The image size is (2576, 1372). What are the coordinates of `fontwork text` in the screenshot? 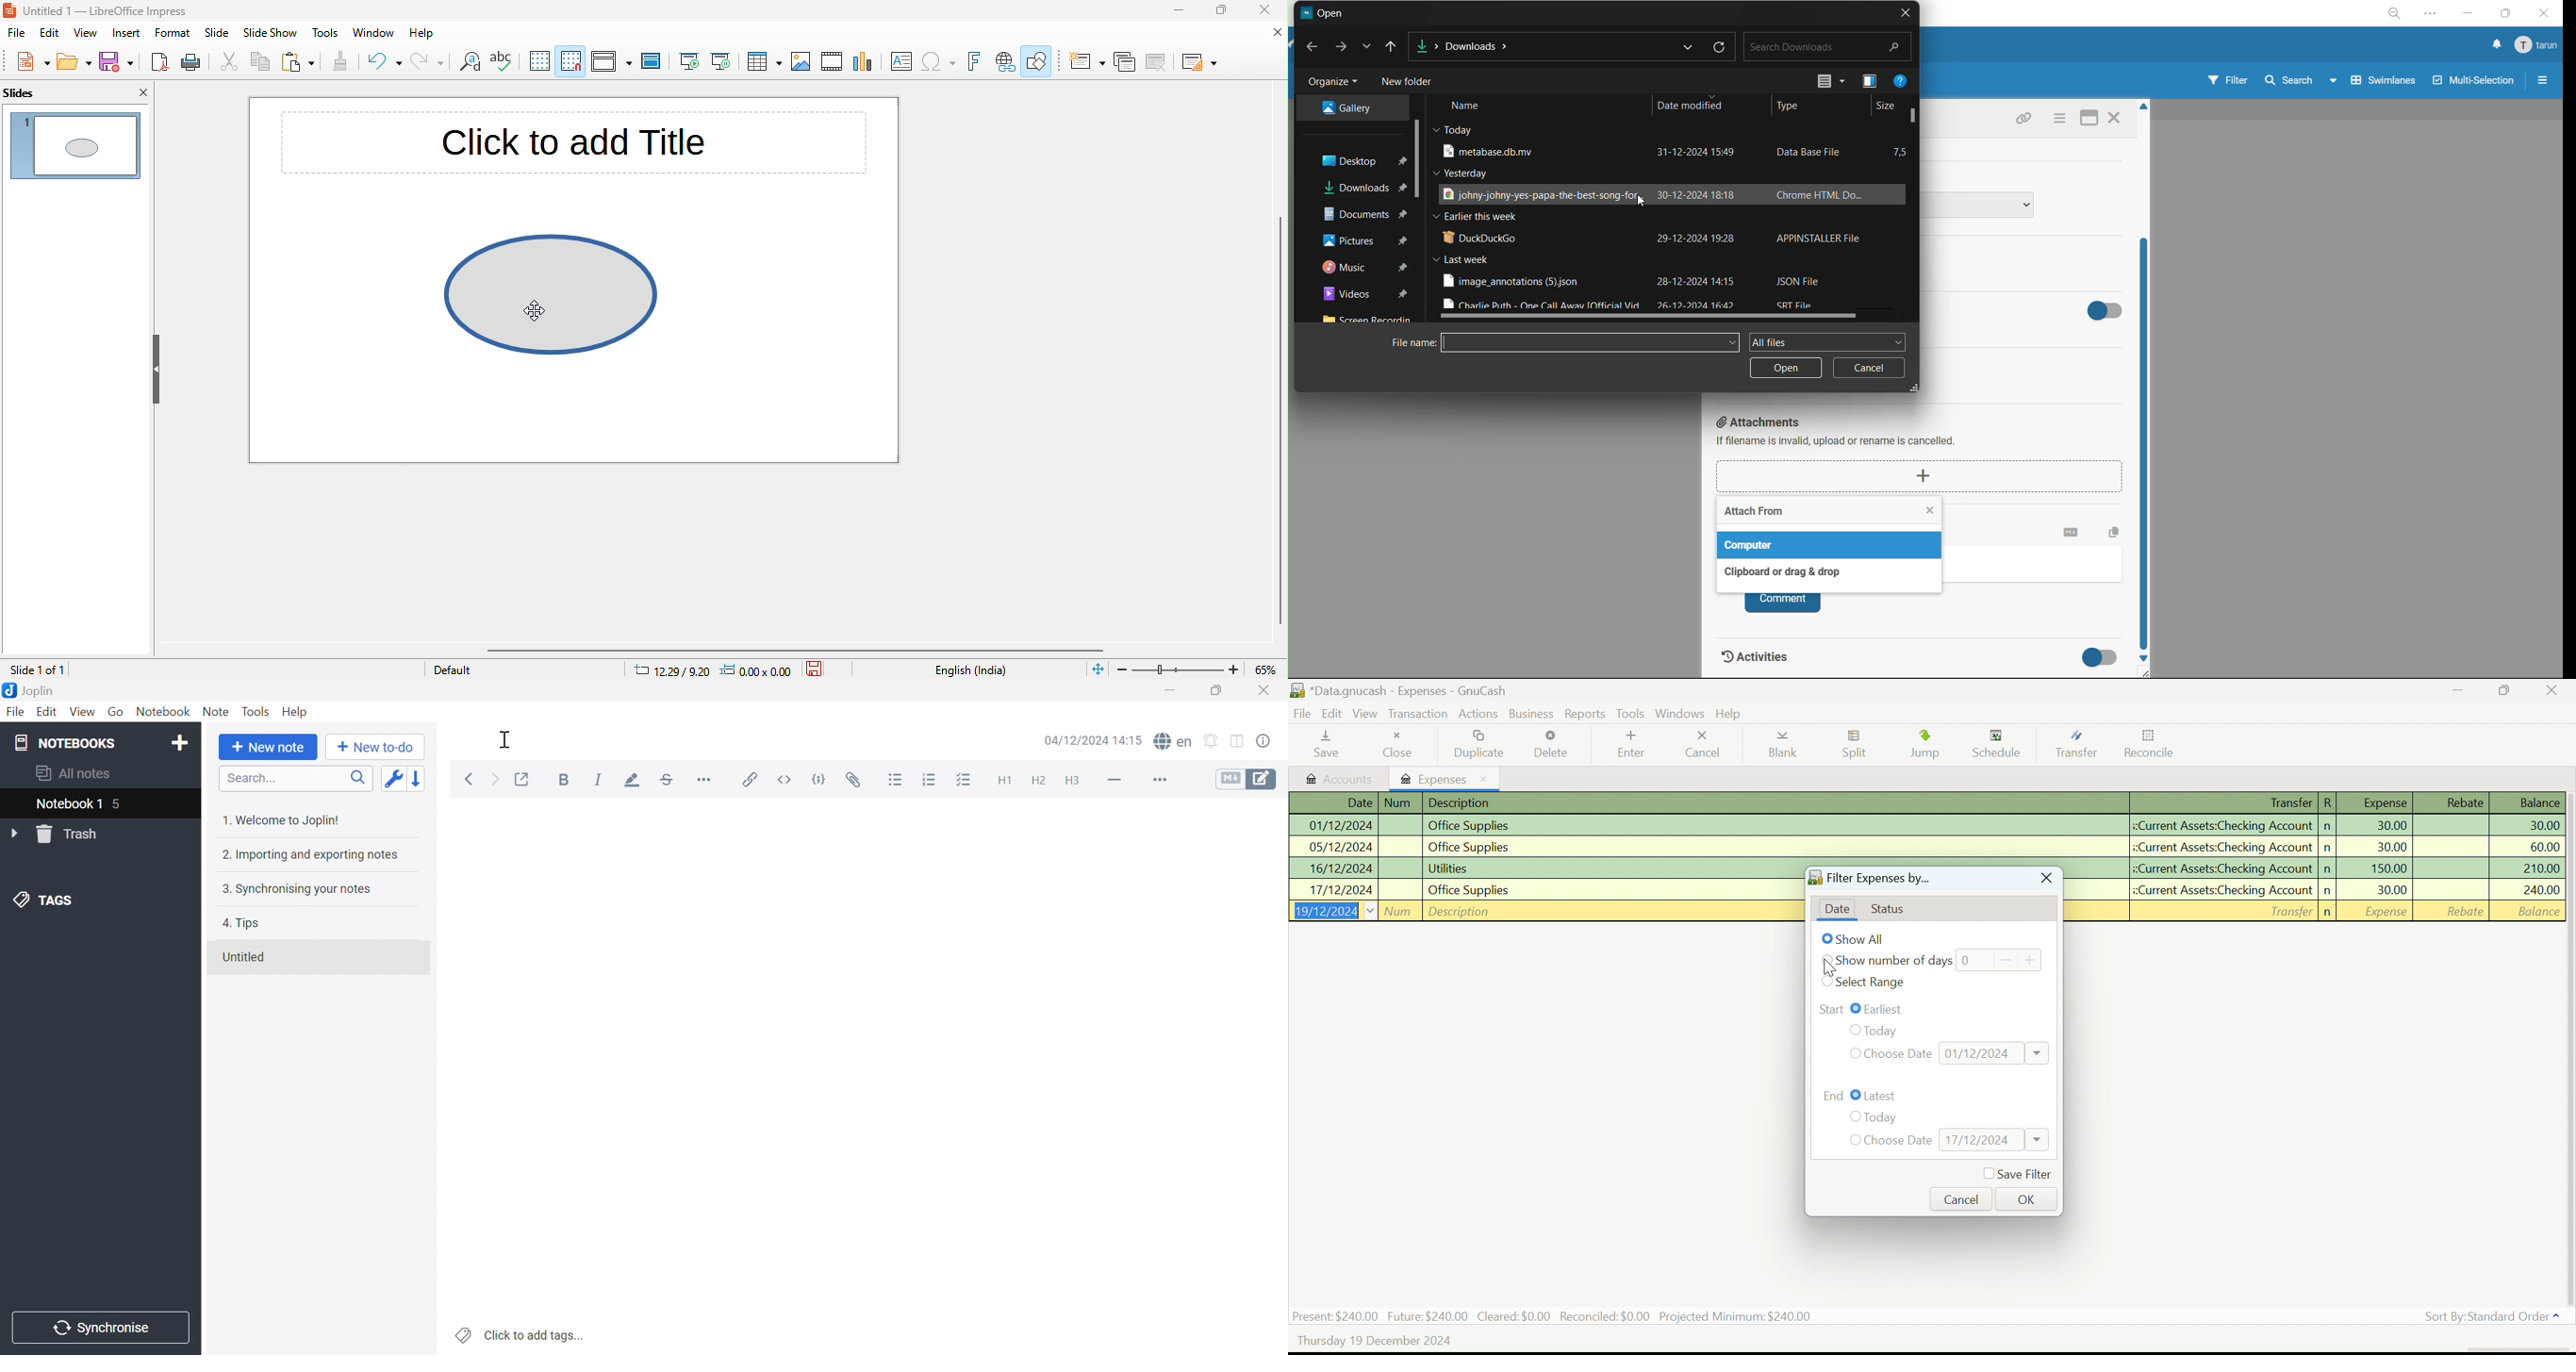 It's located at (977, 62).